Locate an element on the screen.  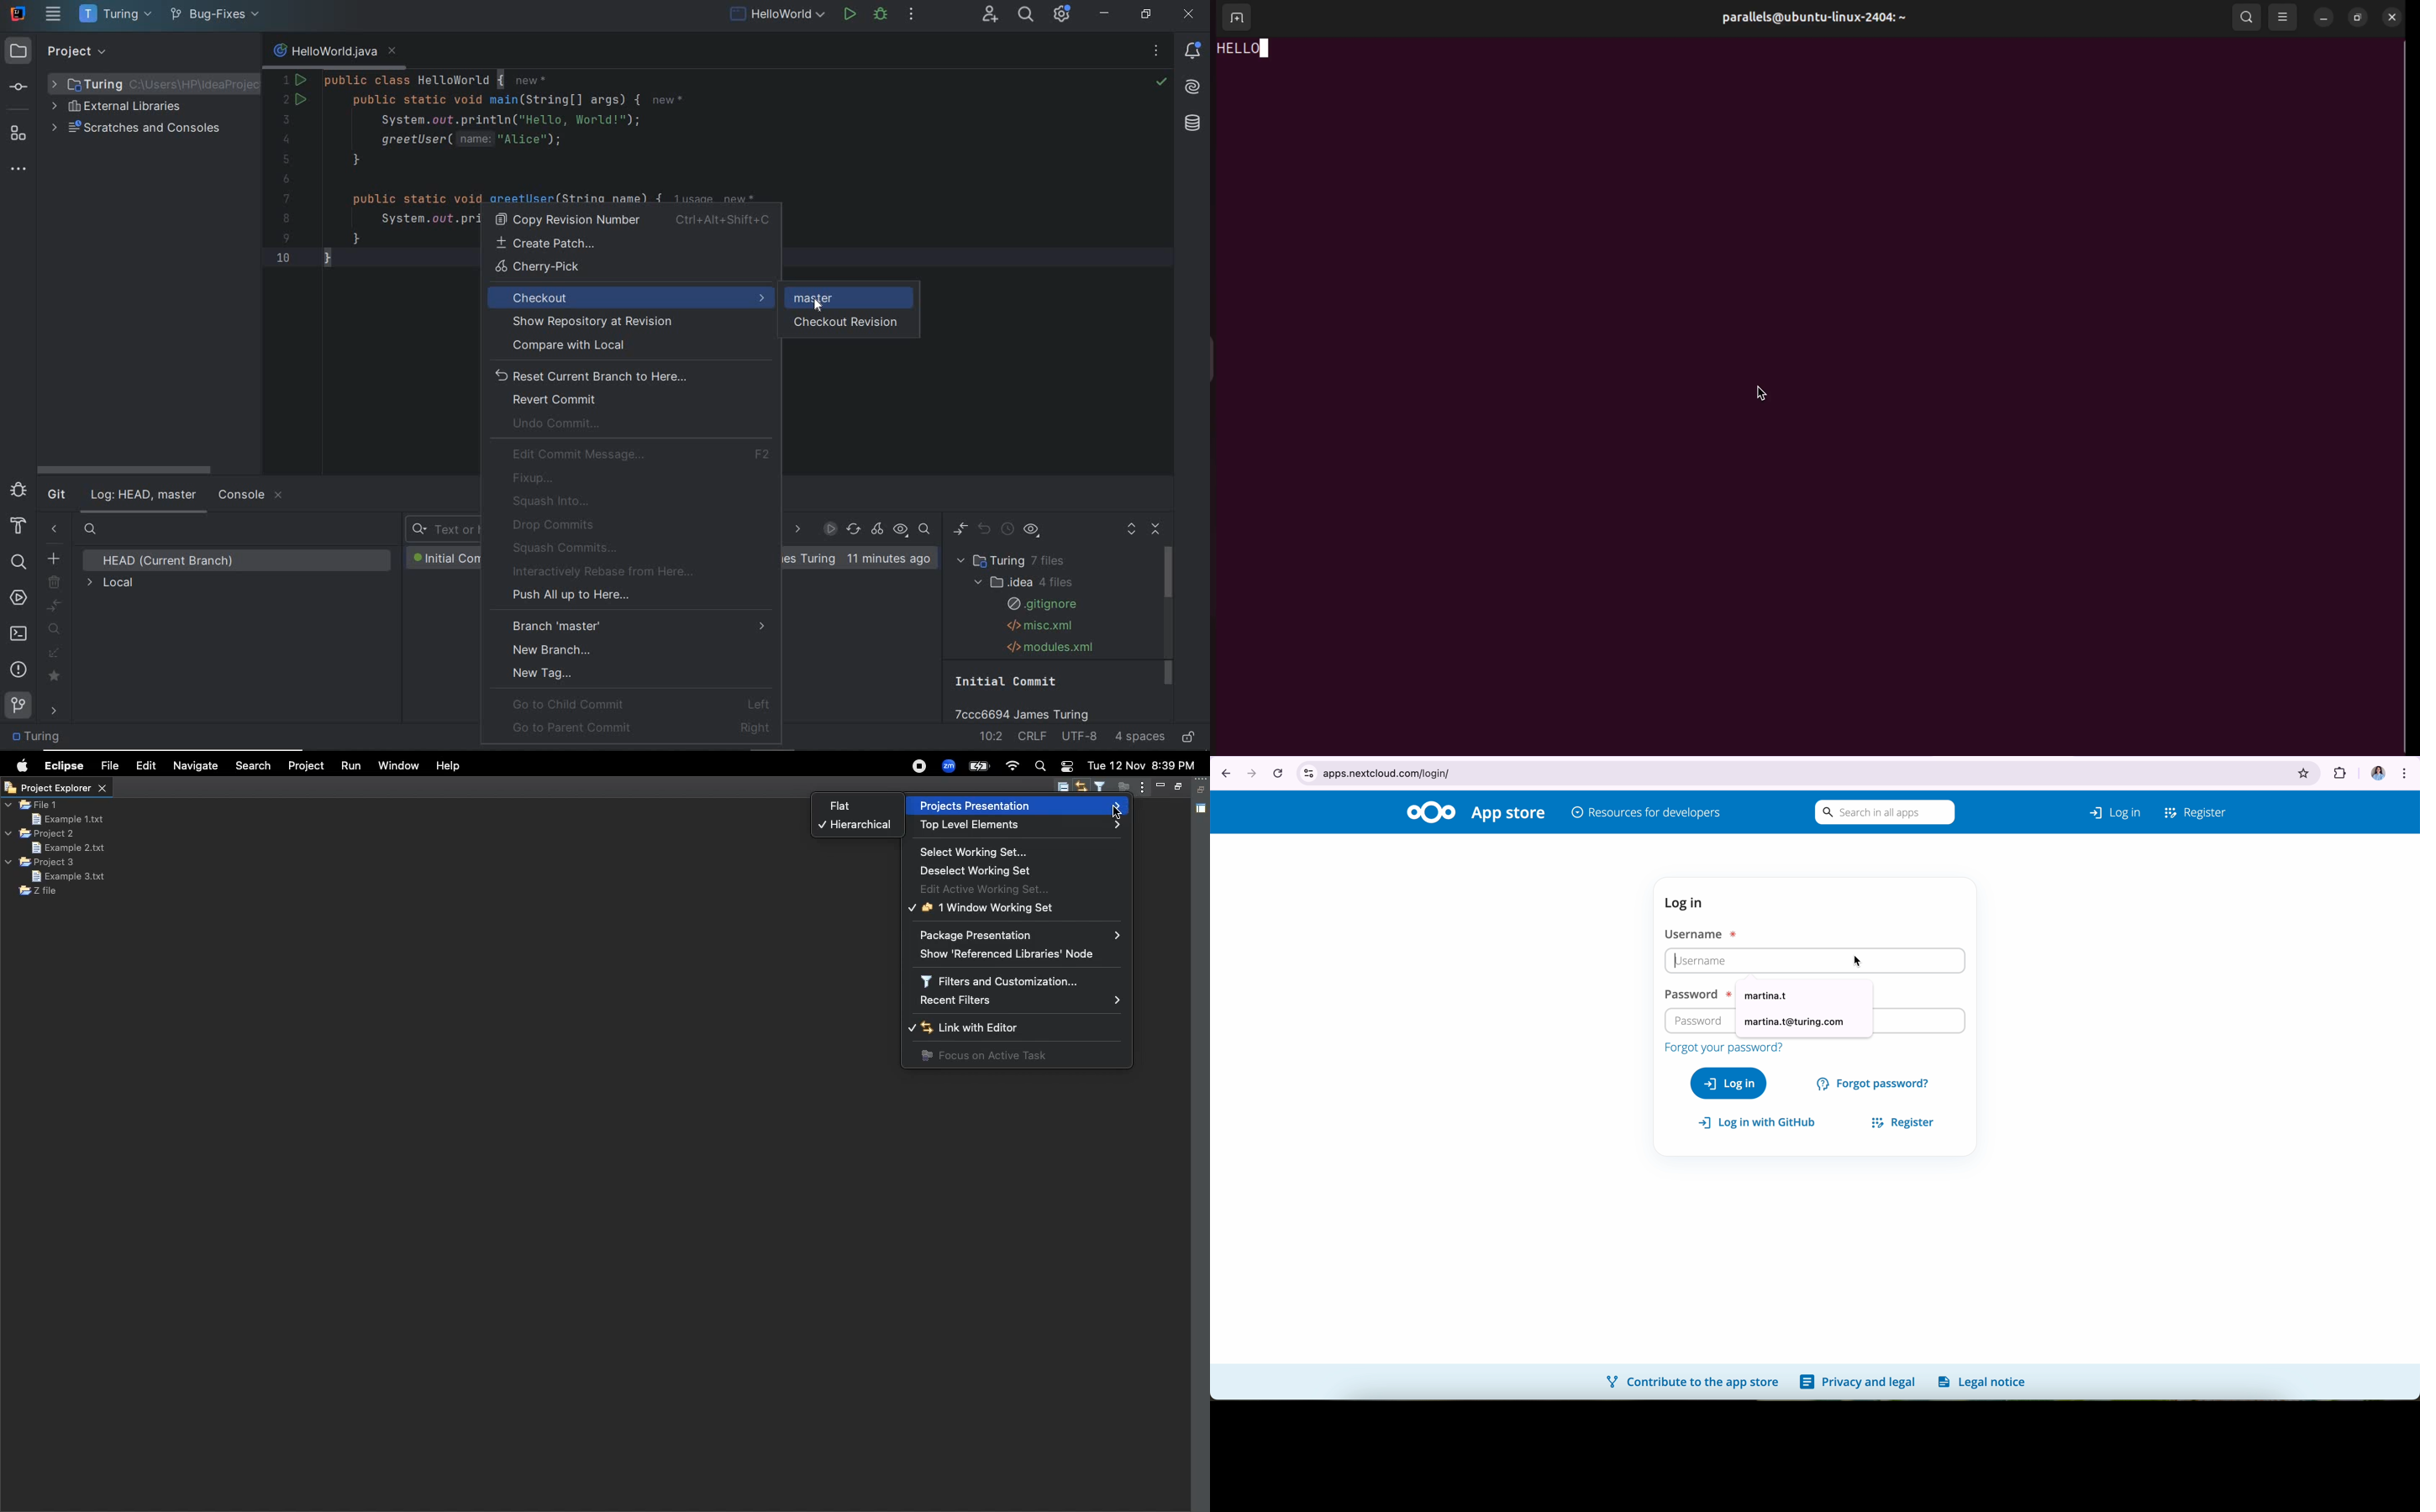
Collapse all is located at coordinates (1062, 789).